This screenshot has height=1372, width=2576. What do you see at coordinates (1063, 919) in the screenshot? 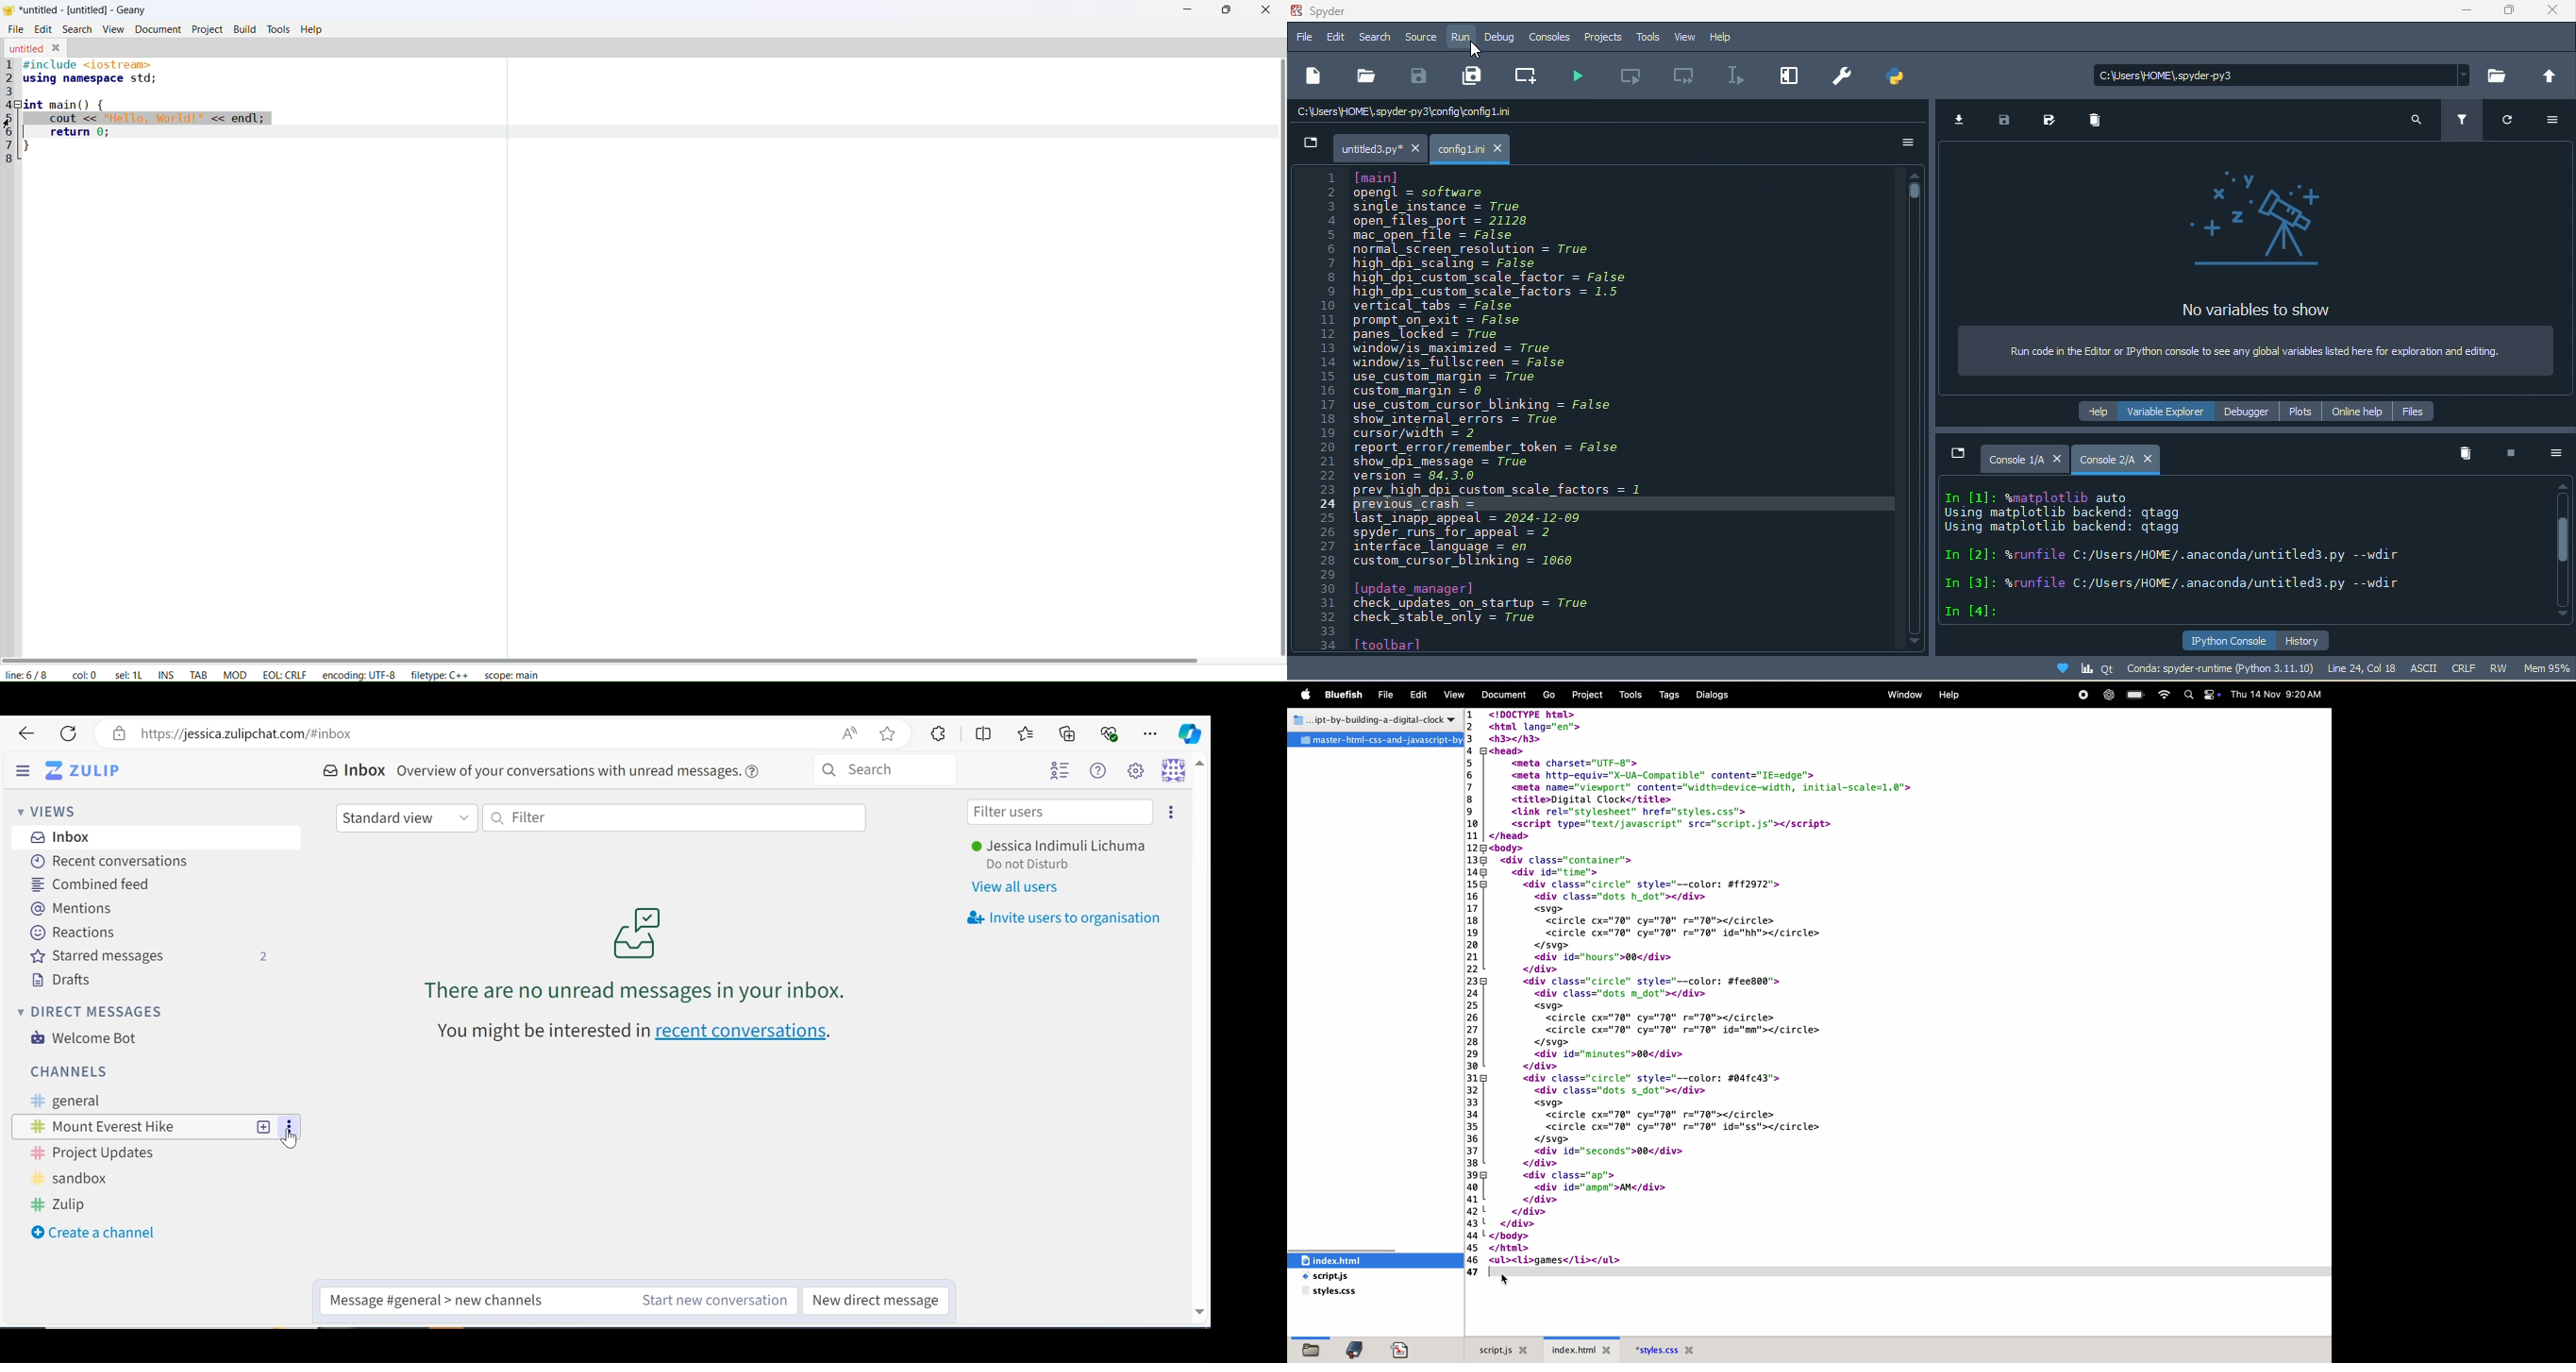
I see `Invite user to oragnisation` at bounding box center [1063, 919].